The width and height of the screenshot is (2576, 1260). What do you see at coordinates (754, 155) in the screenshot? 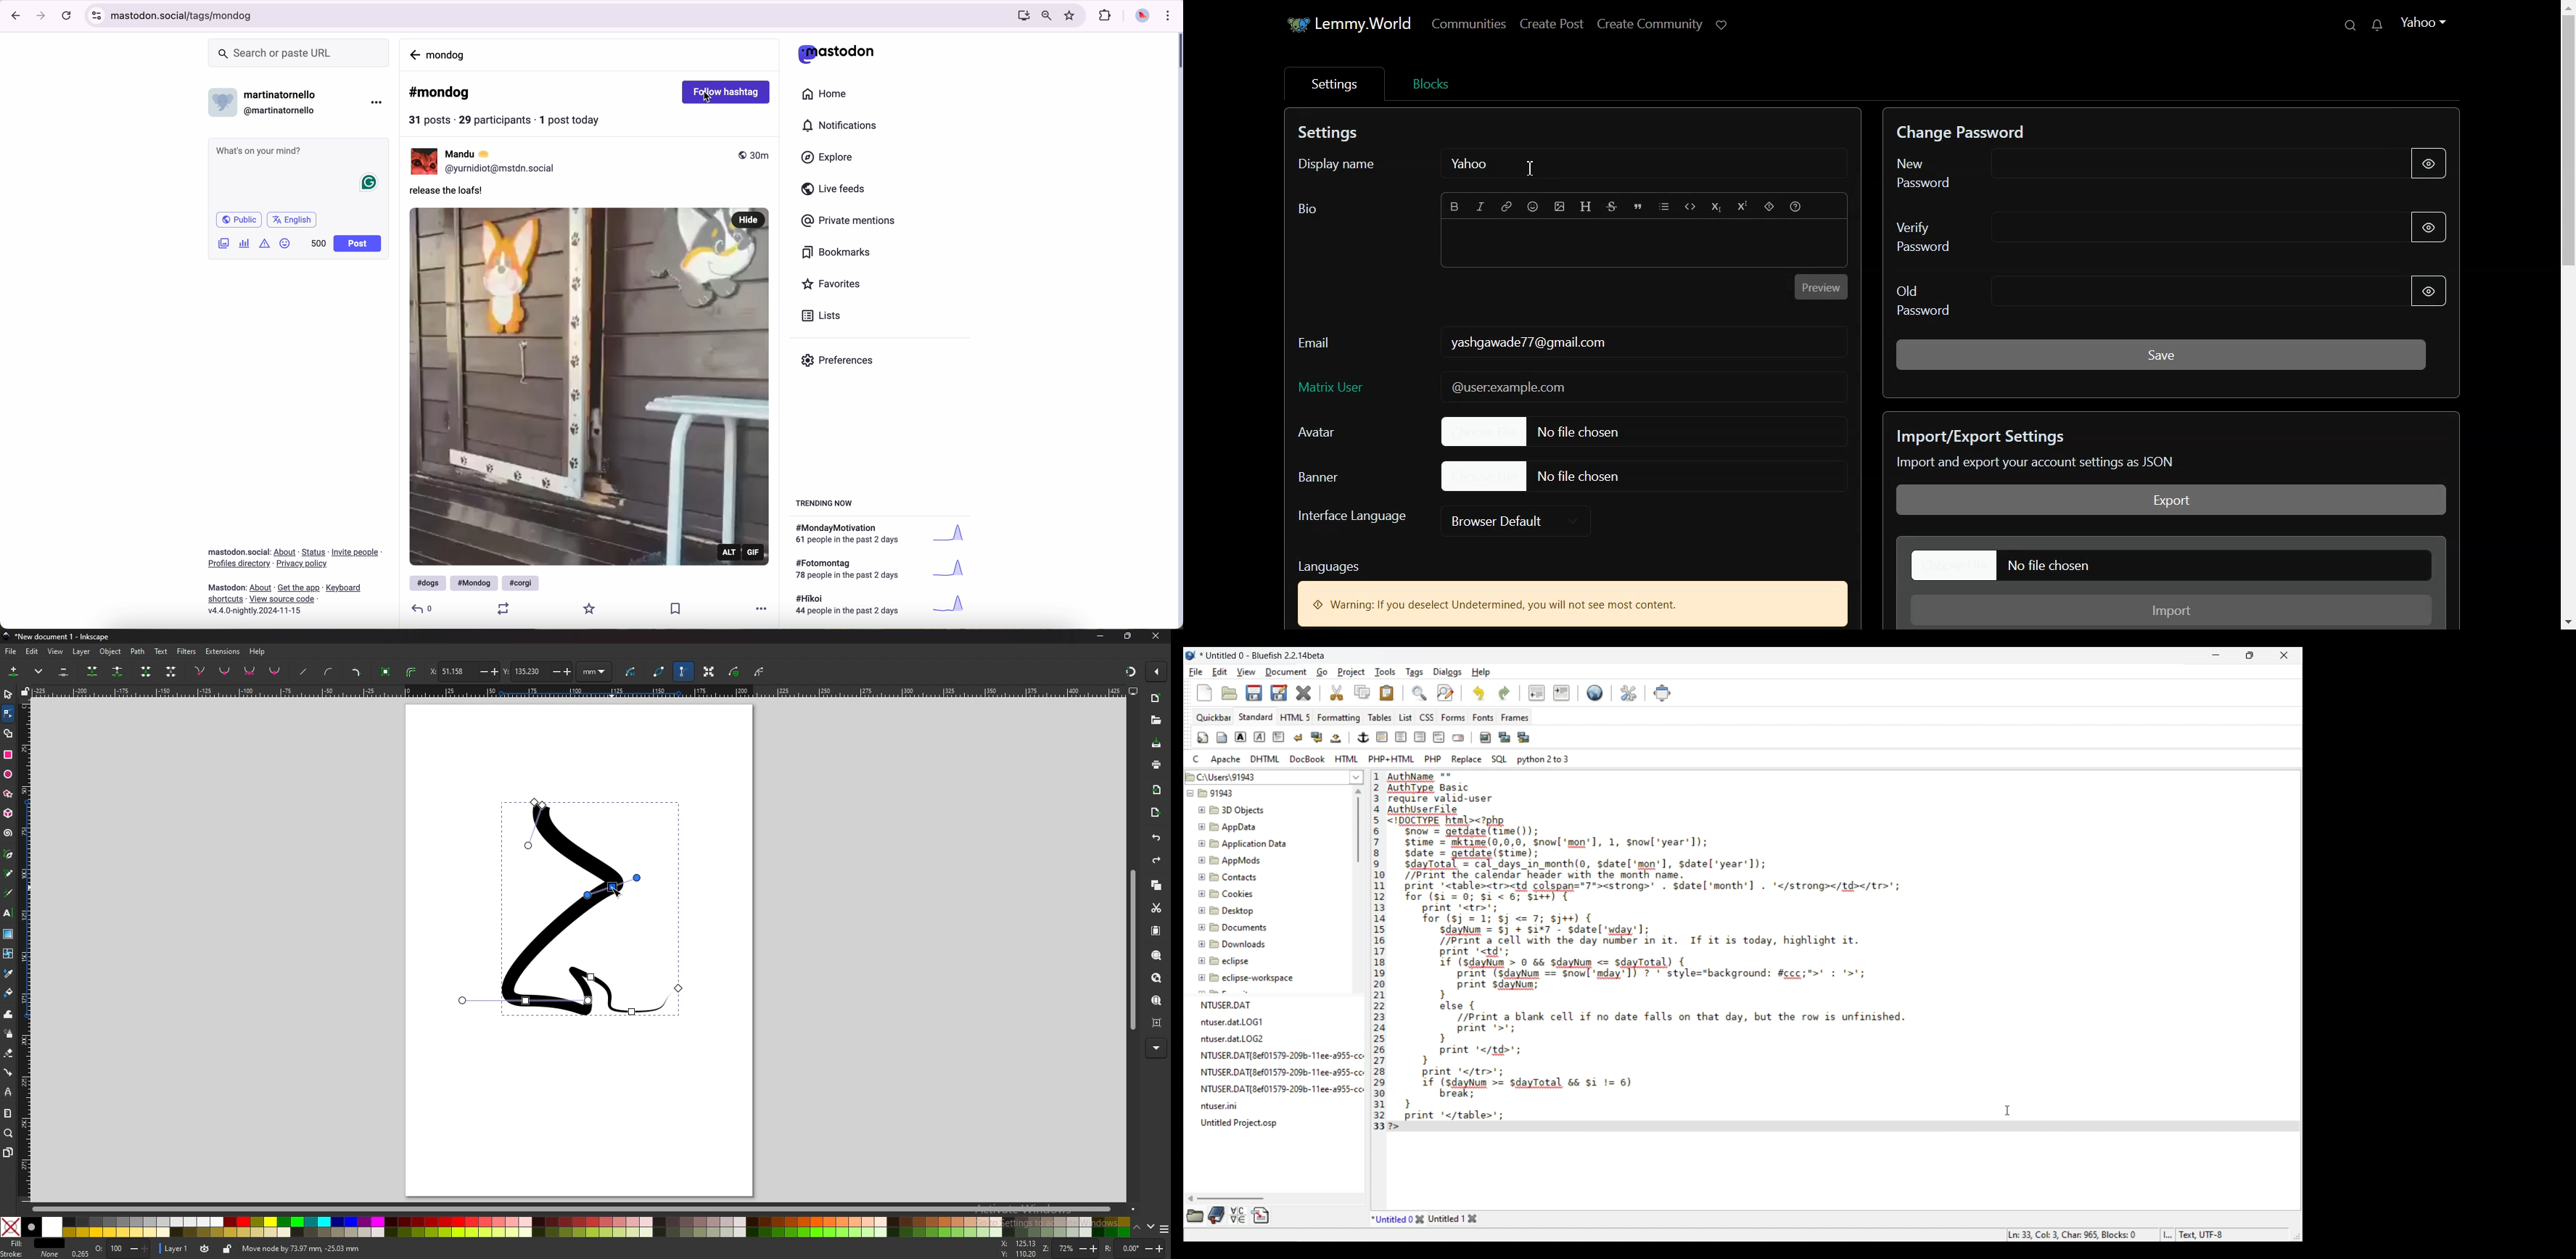
I see `published 30m ago` at bounding box center [754, 155].